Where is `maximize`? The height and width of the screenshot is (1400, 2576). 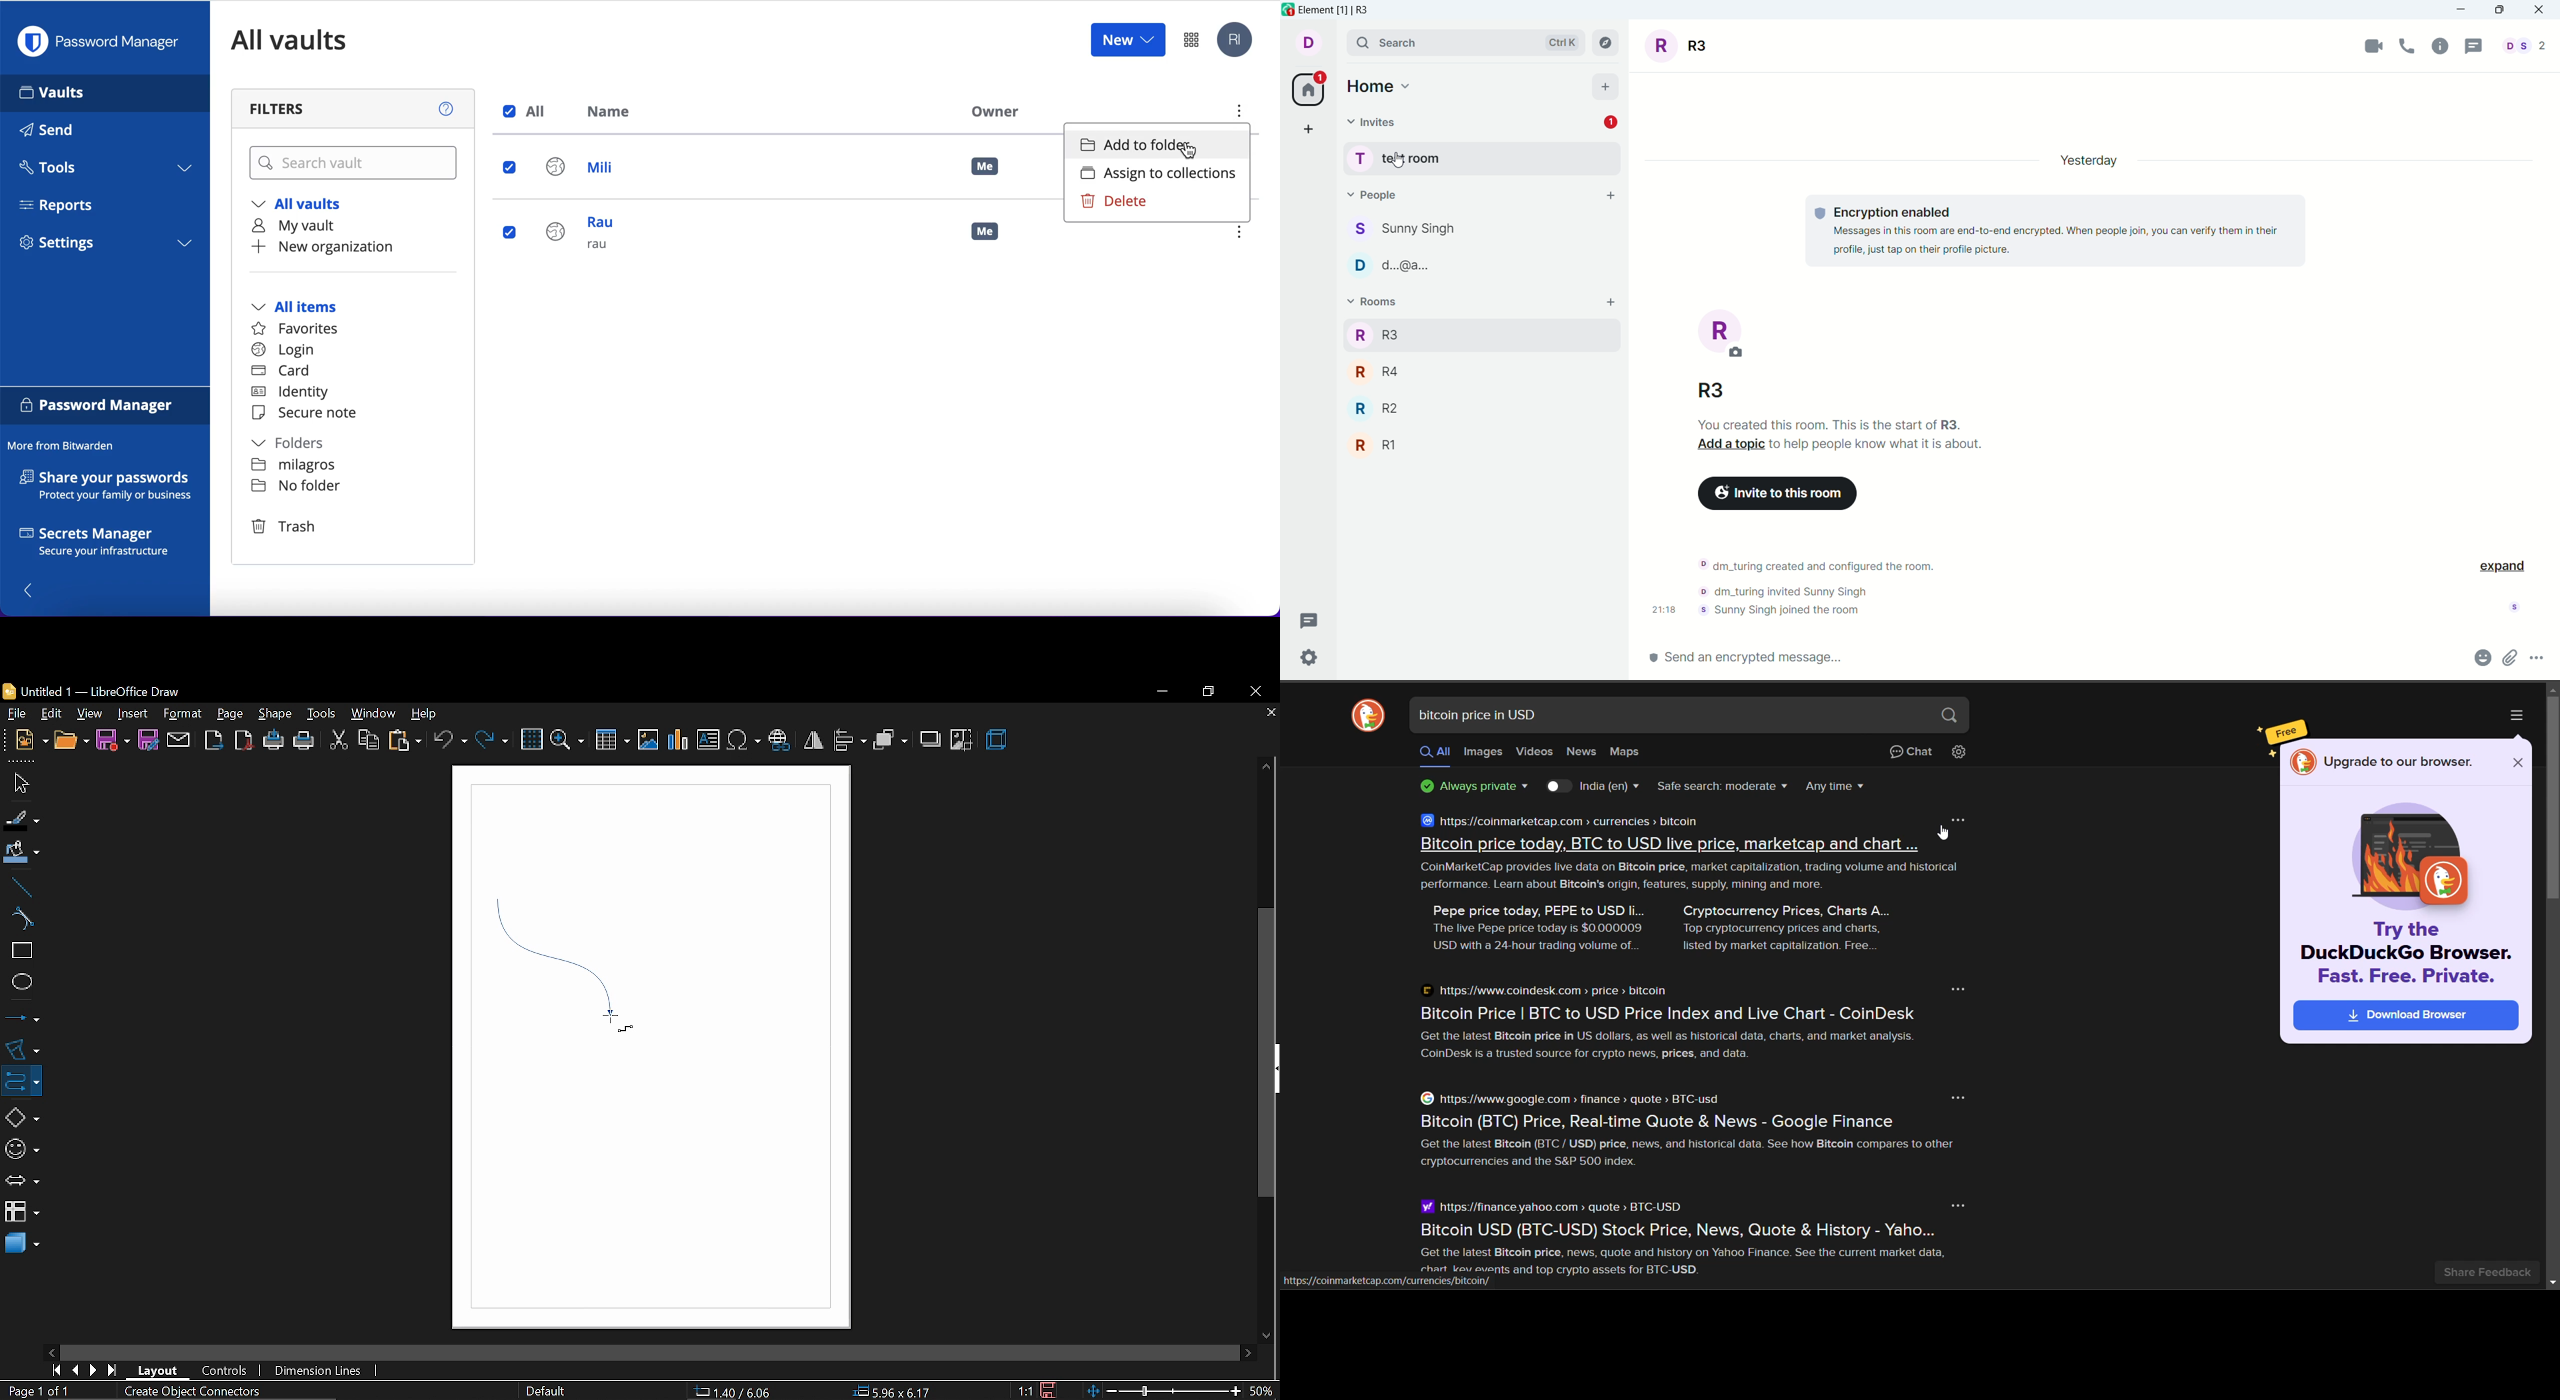
maximize is located at coordinates (2499, 11).